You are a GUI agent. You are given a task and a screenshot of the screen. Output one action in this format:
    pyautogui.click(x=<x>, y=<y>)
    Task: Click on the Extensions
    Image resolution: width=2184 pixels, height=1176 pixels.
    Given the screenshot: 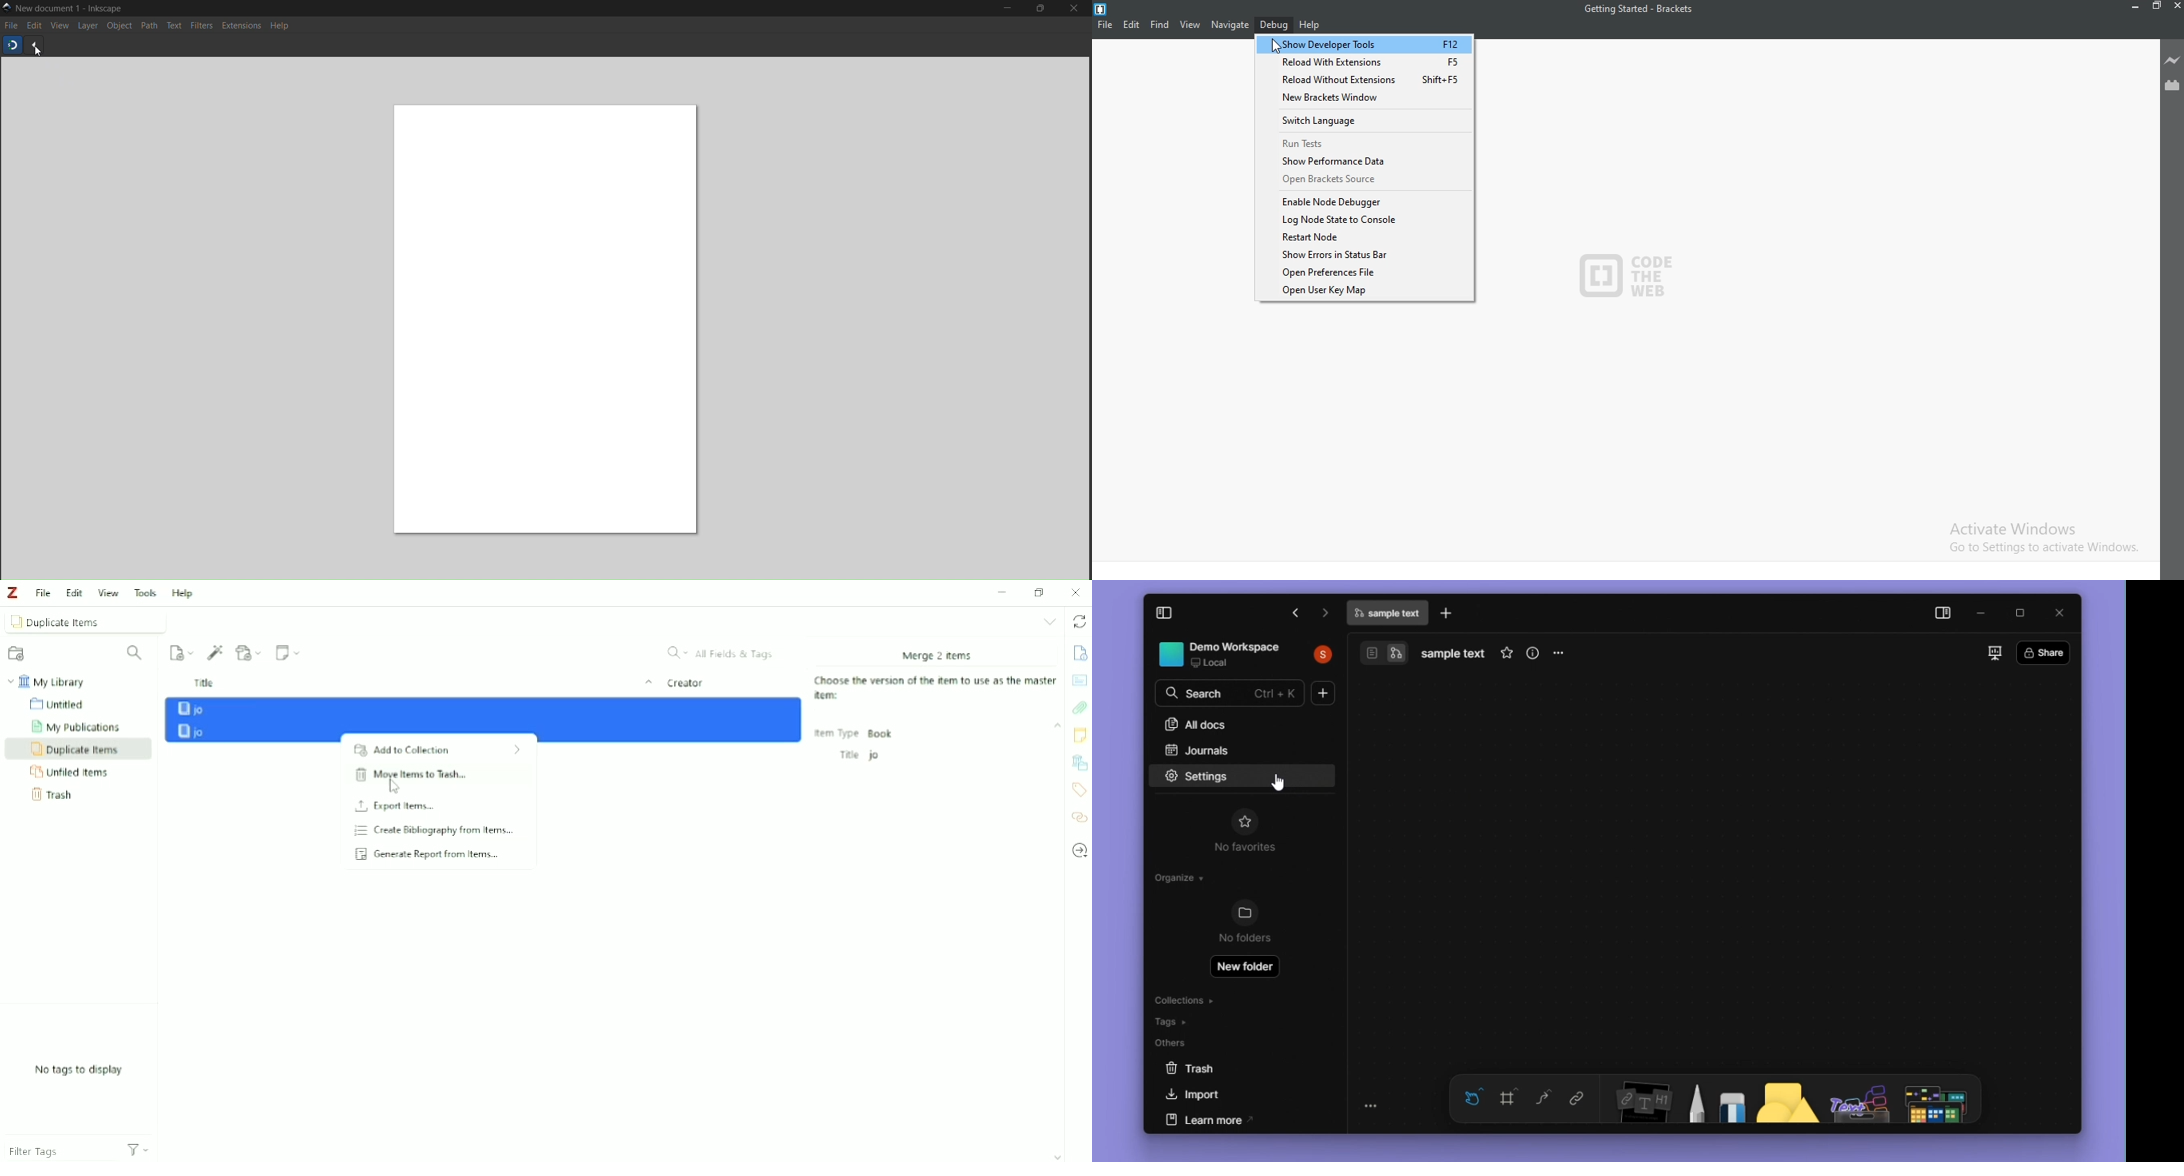 What is the action you would take?
    pyautogui.click(x=242, y=27)
    